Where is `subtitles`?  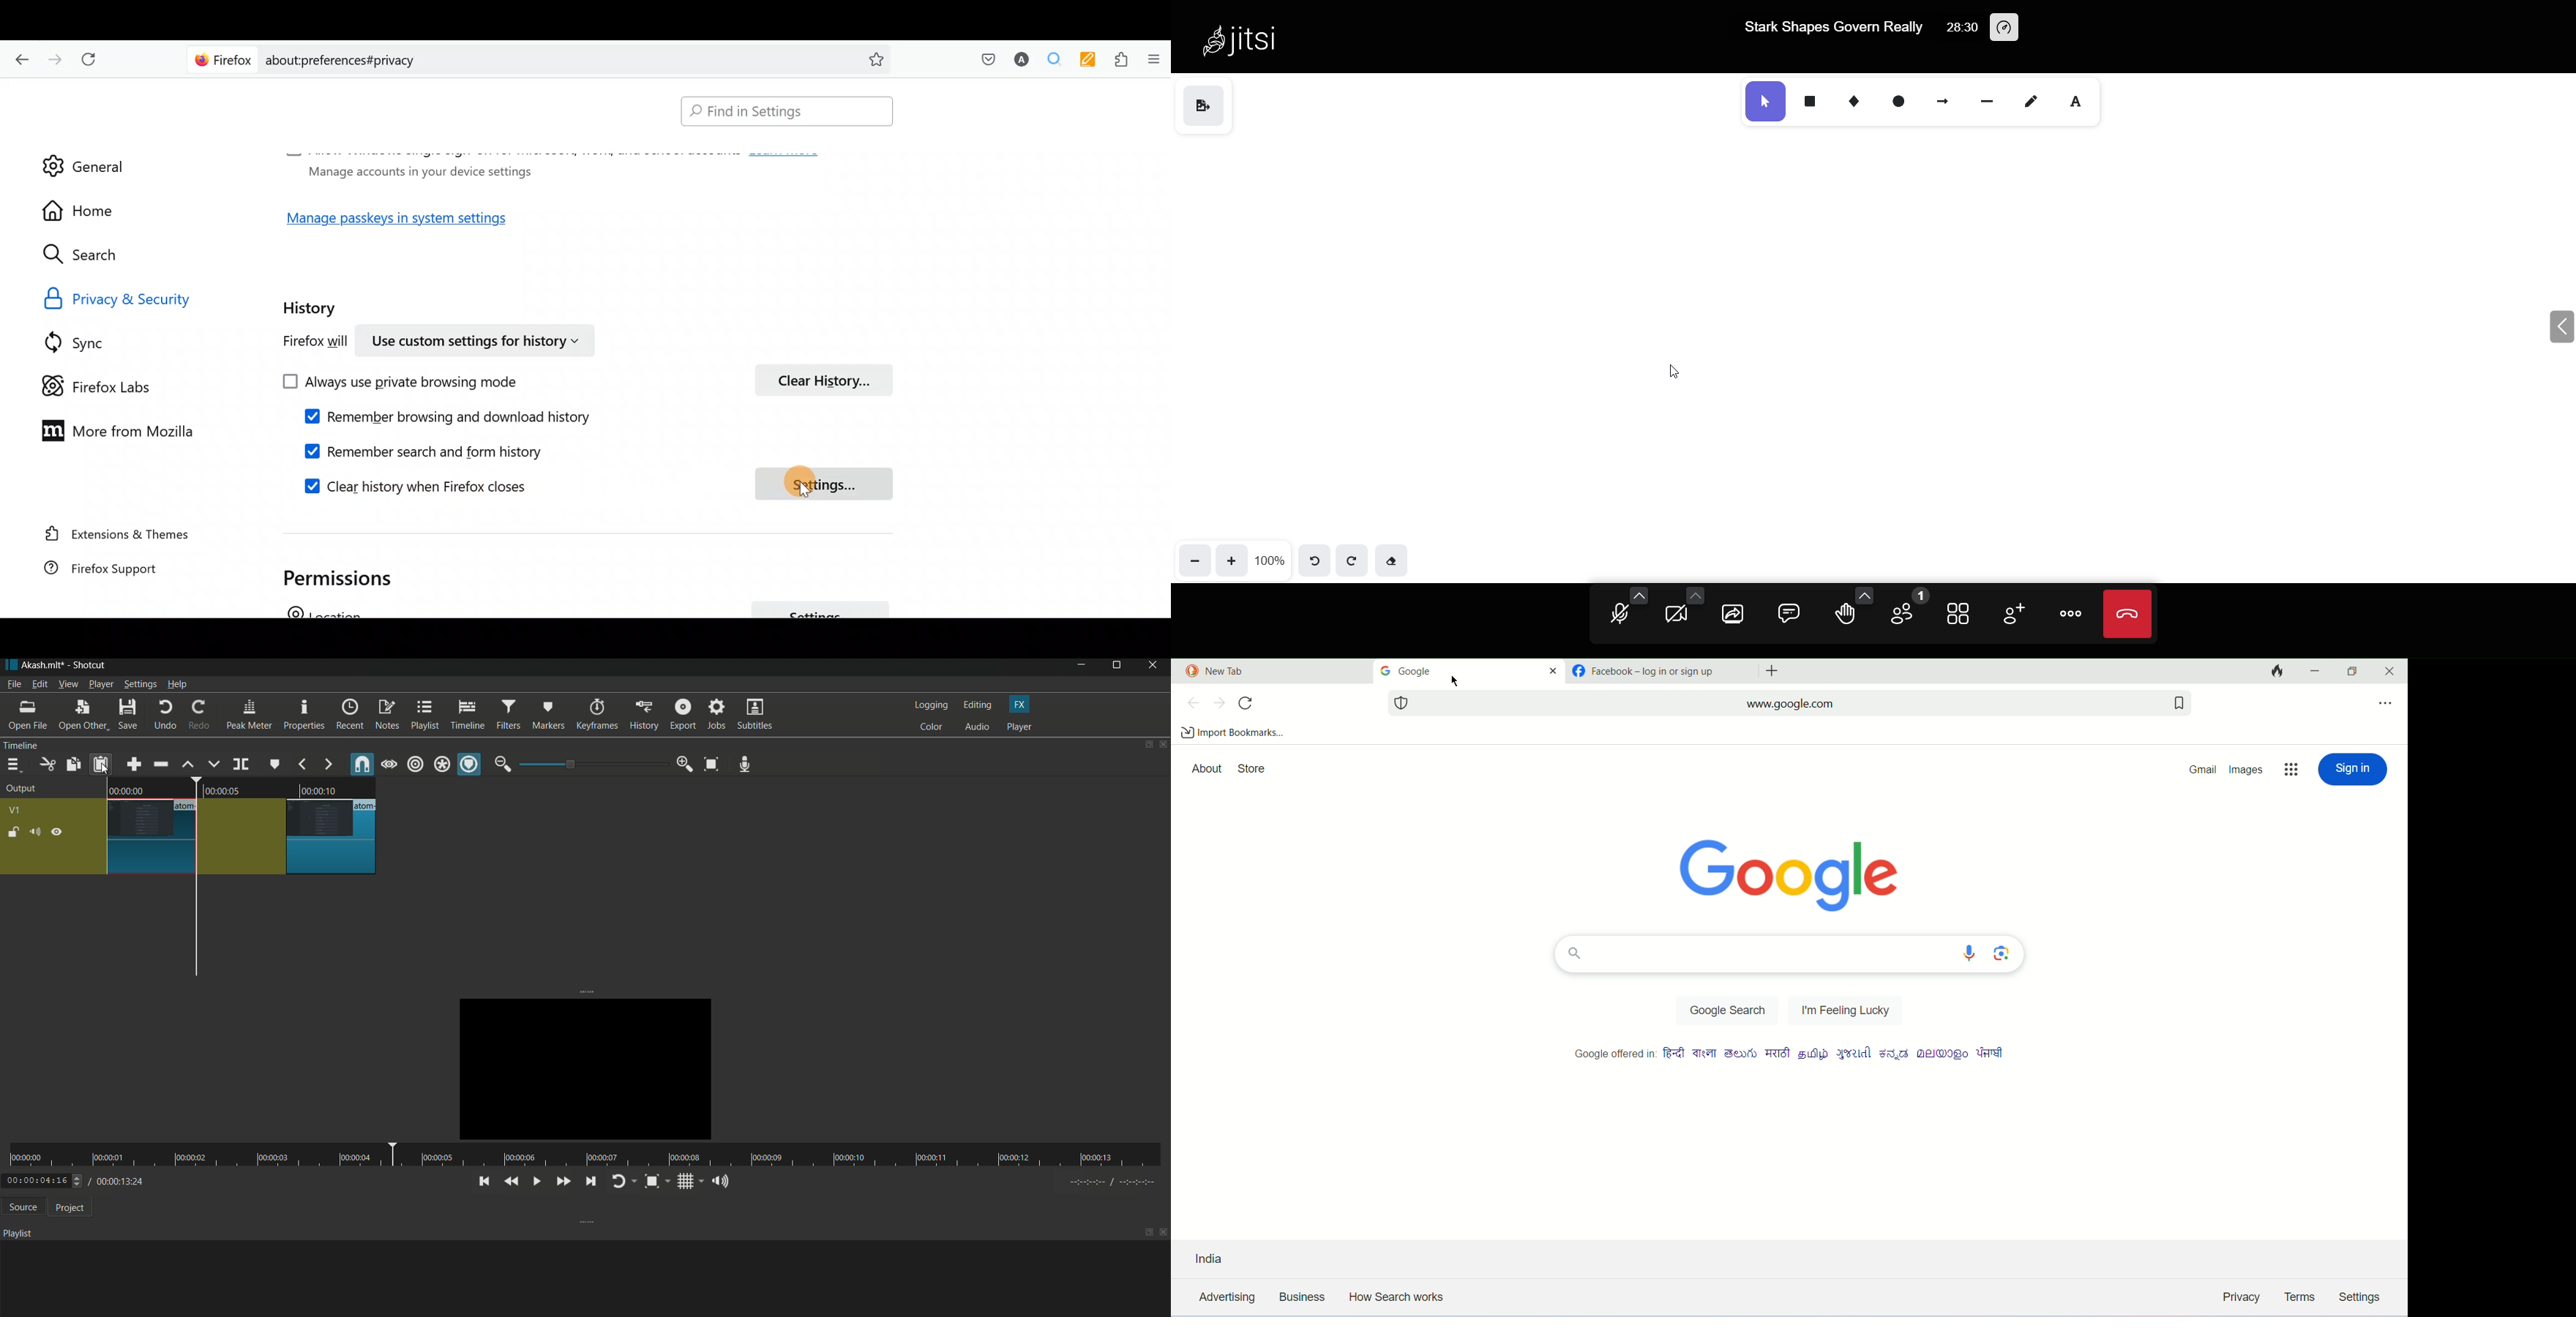 subtitles is located at coordinates (756, 714).